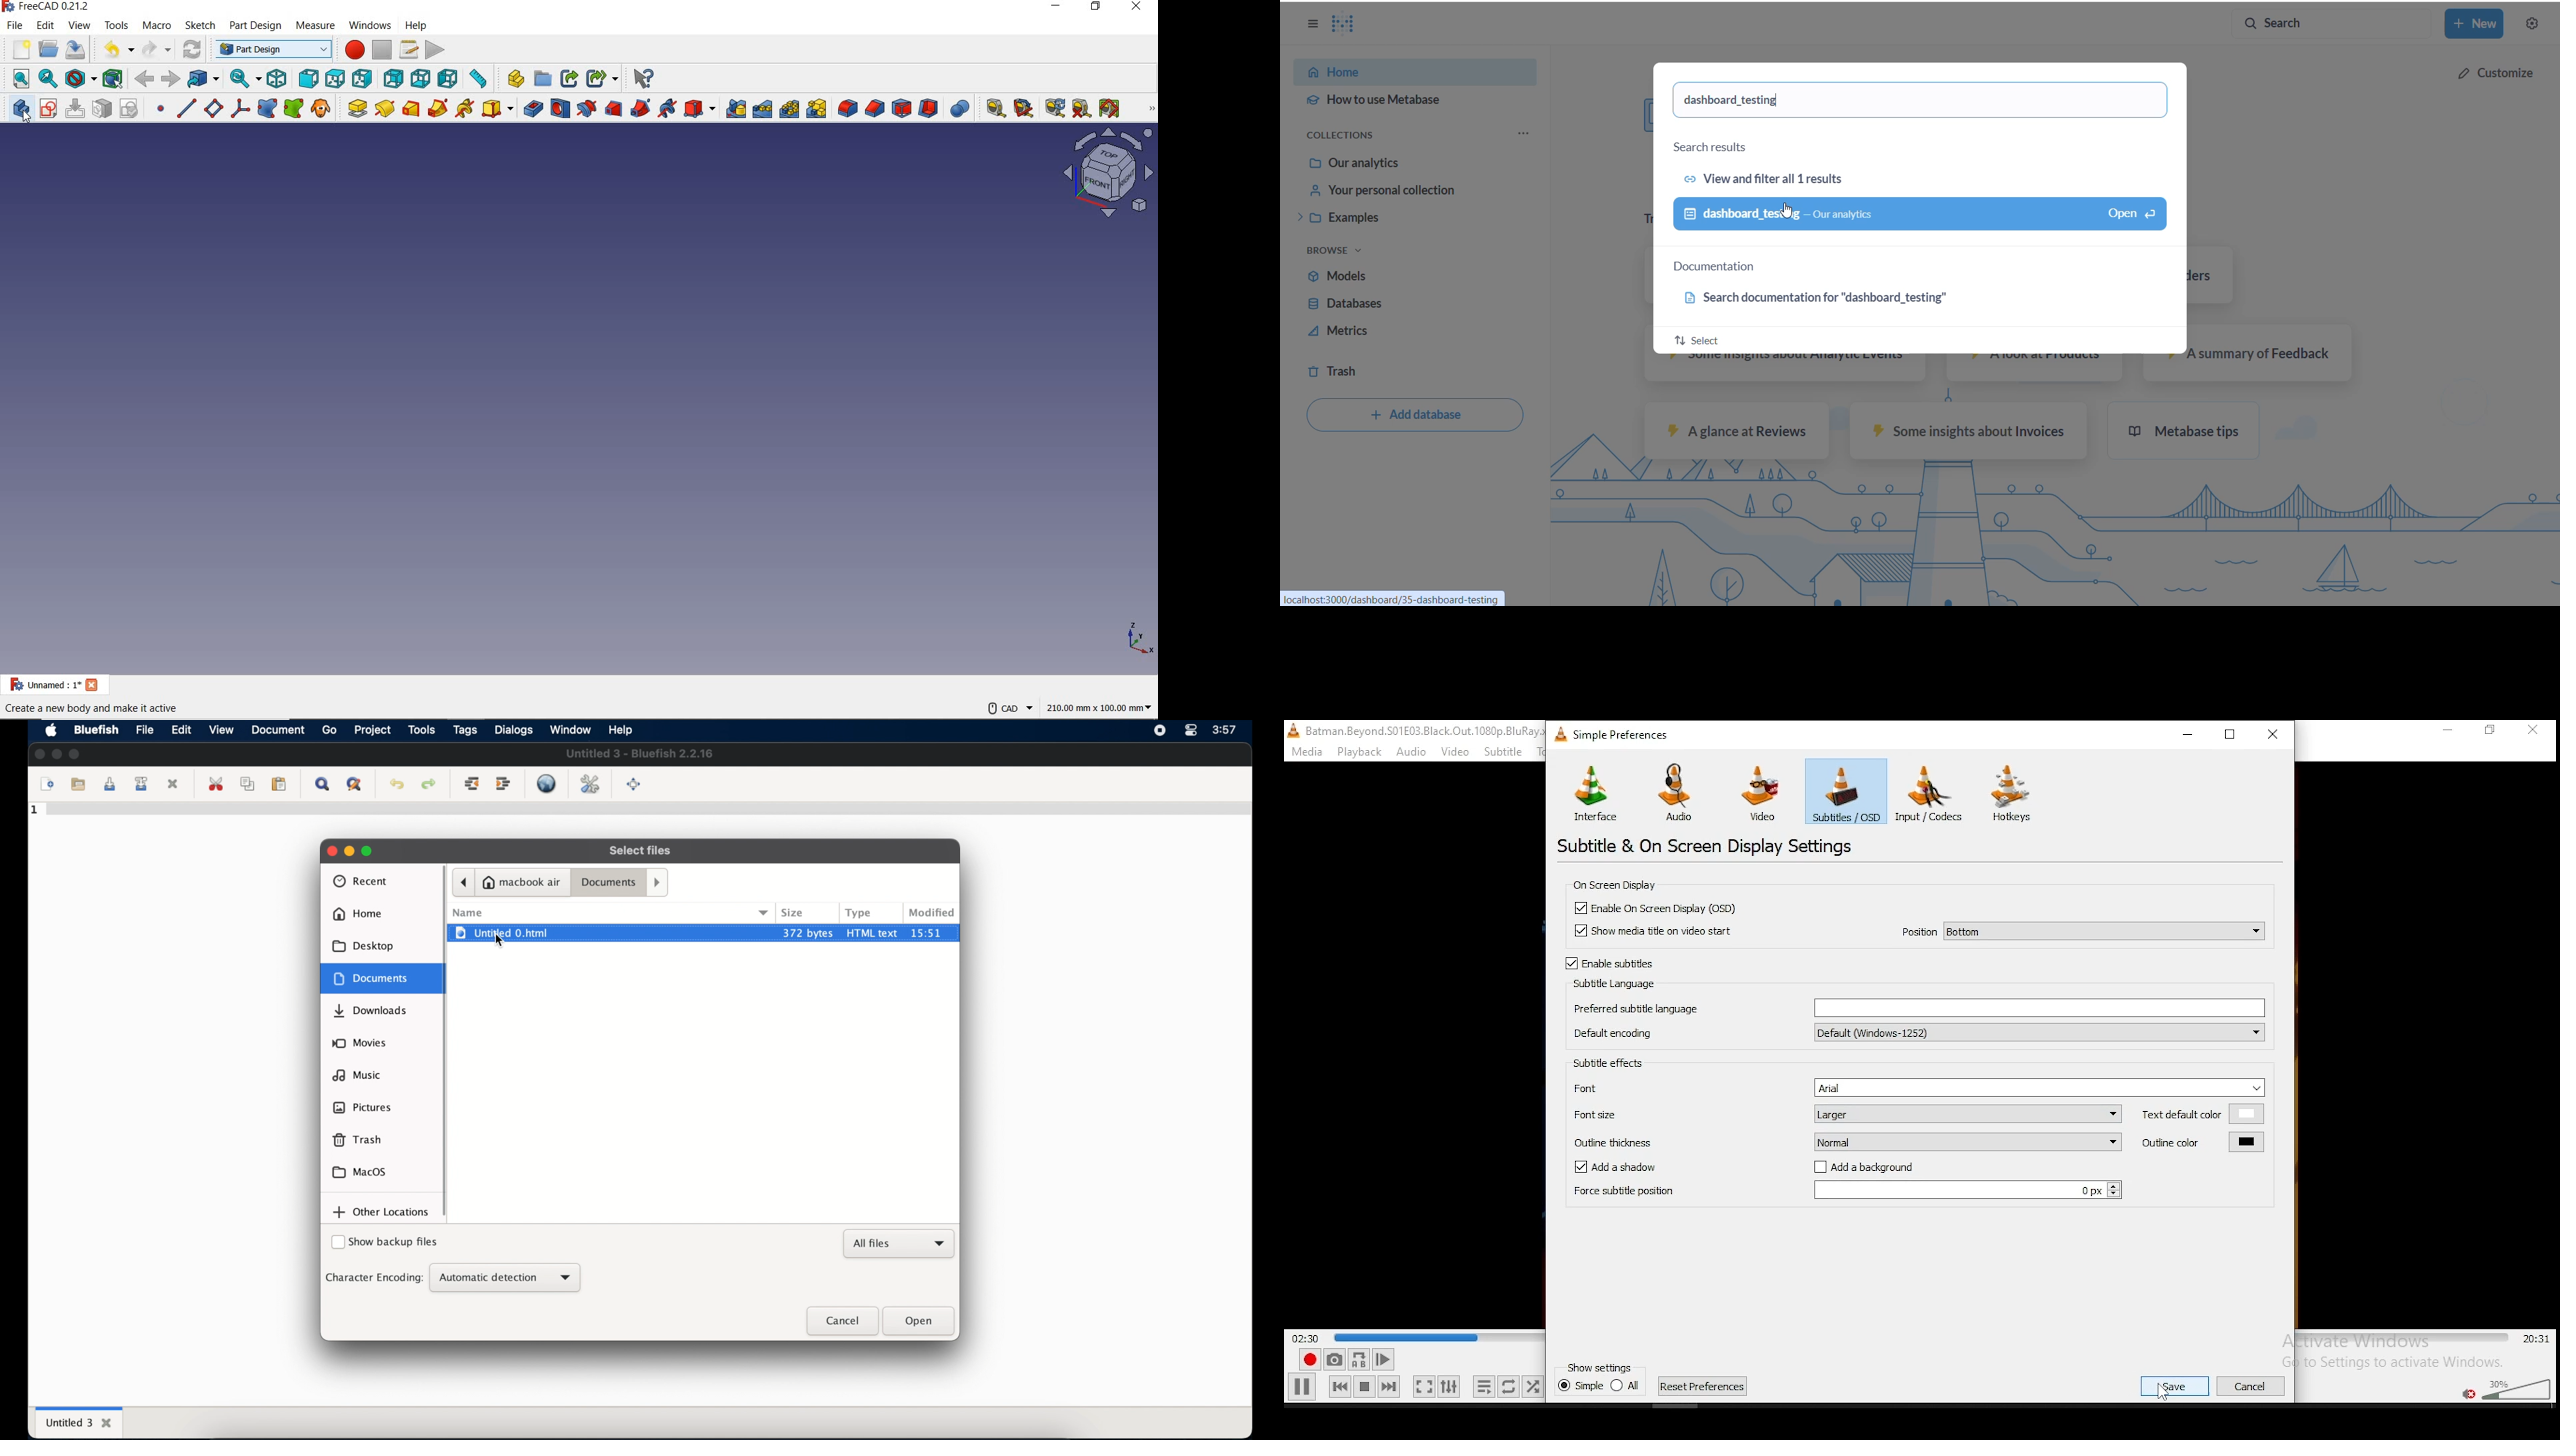 The width and height of the screenshot is (2576, 1456). Describe the element at coordinates (1097, 9) in the screenshot. I see `RESTORE DOWN` at that location.